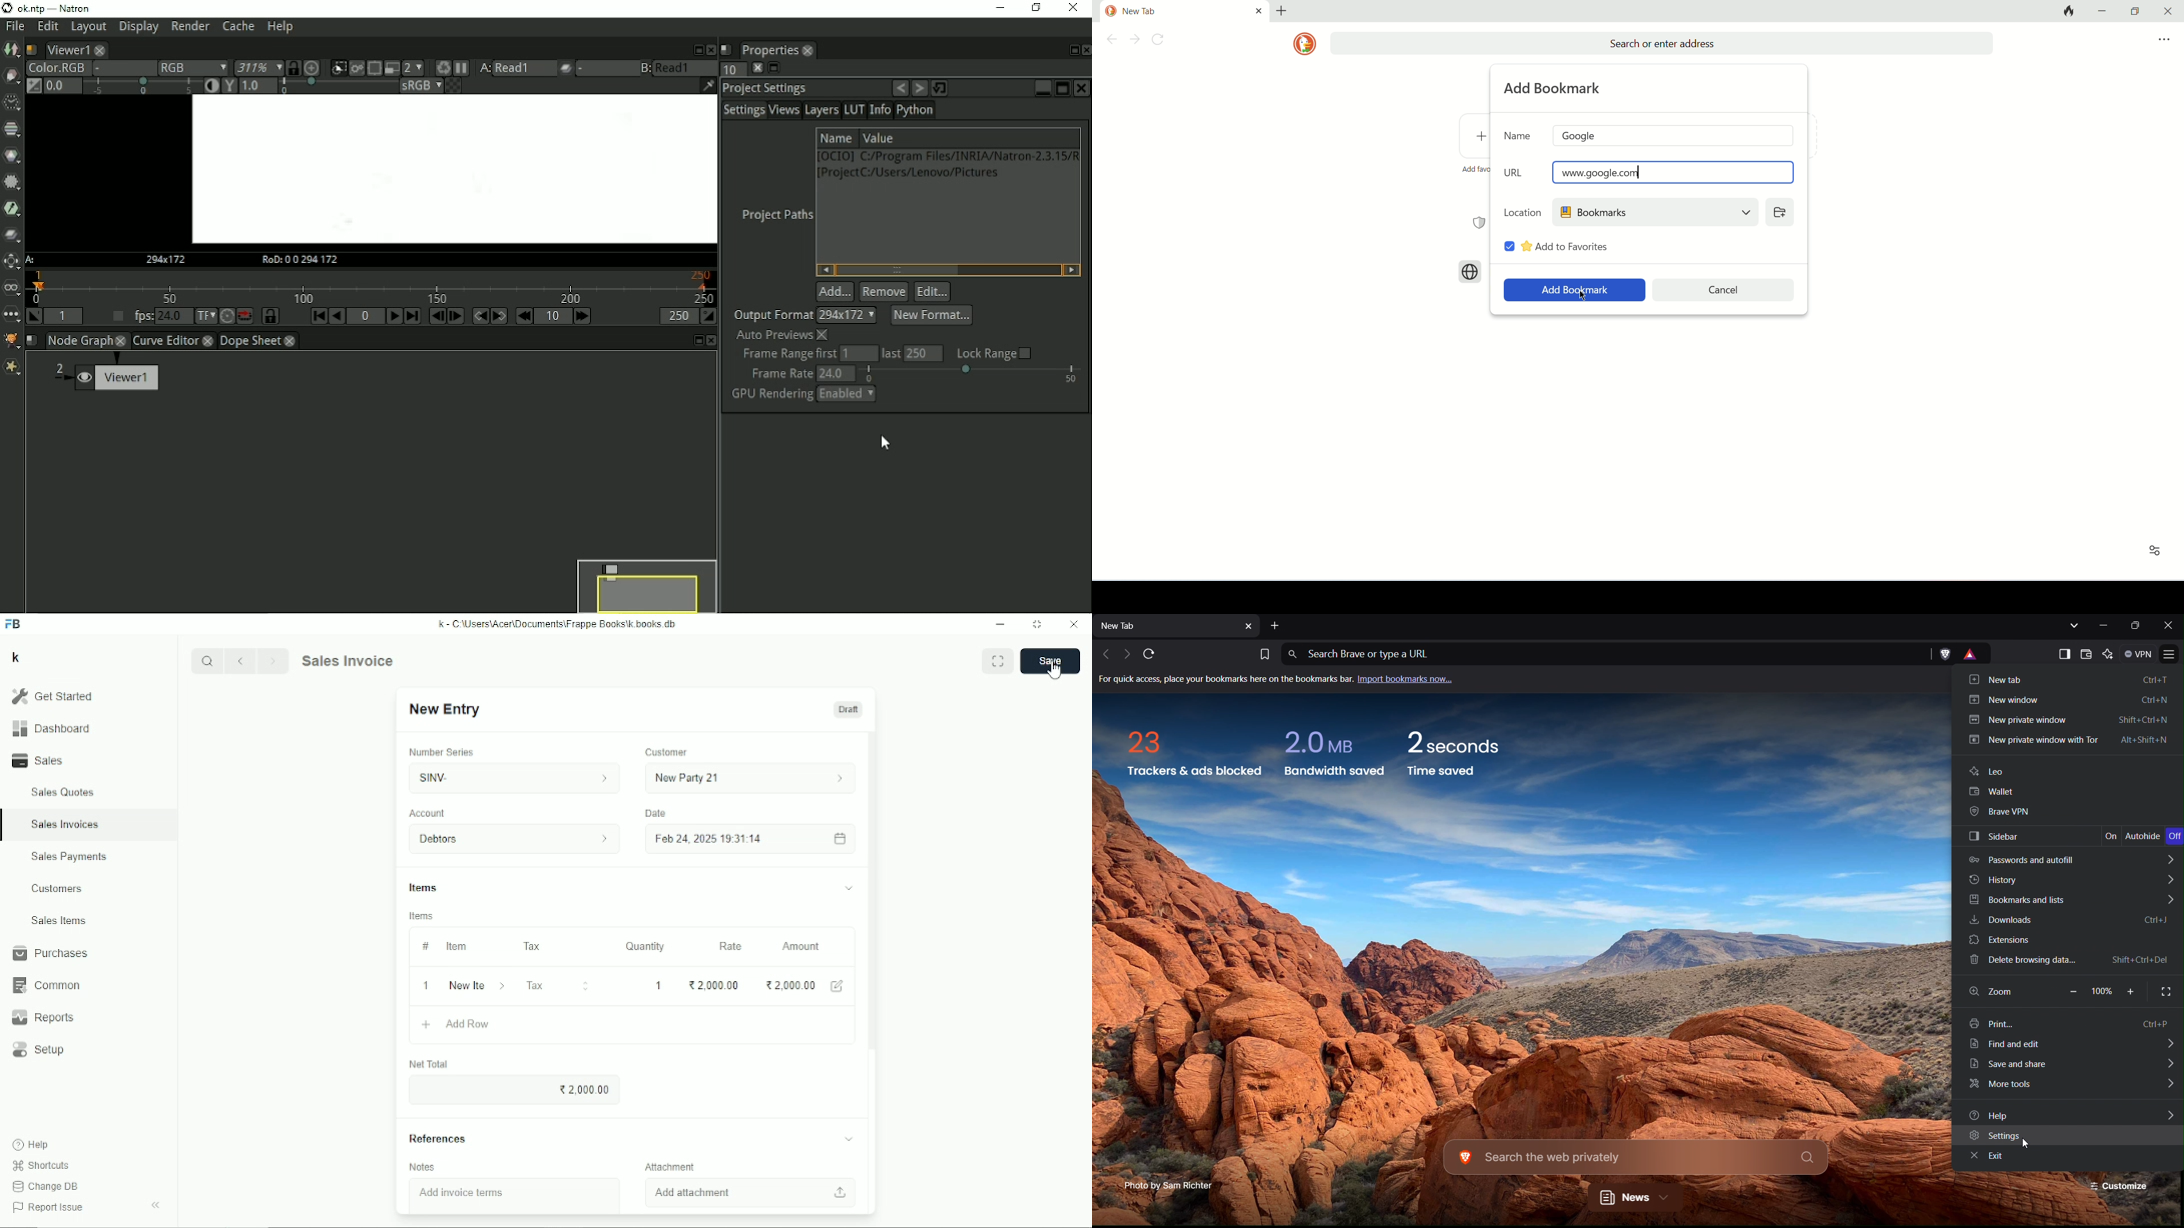 Image resolution: width=2184 pixels, height=1232 pixels. I want to click on Frame Range first, so click(788, 354).